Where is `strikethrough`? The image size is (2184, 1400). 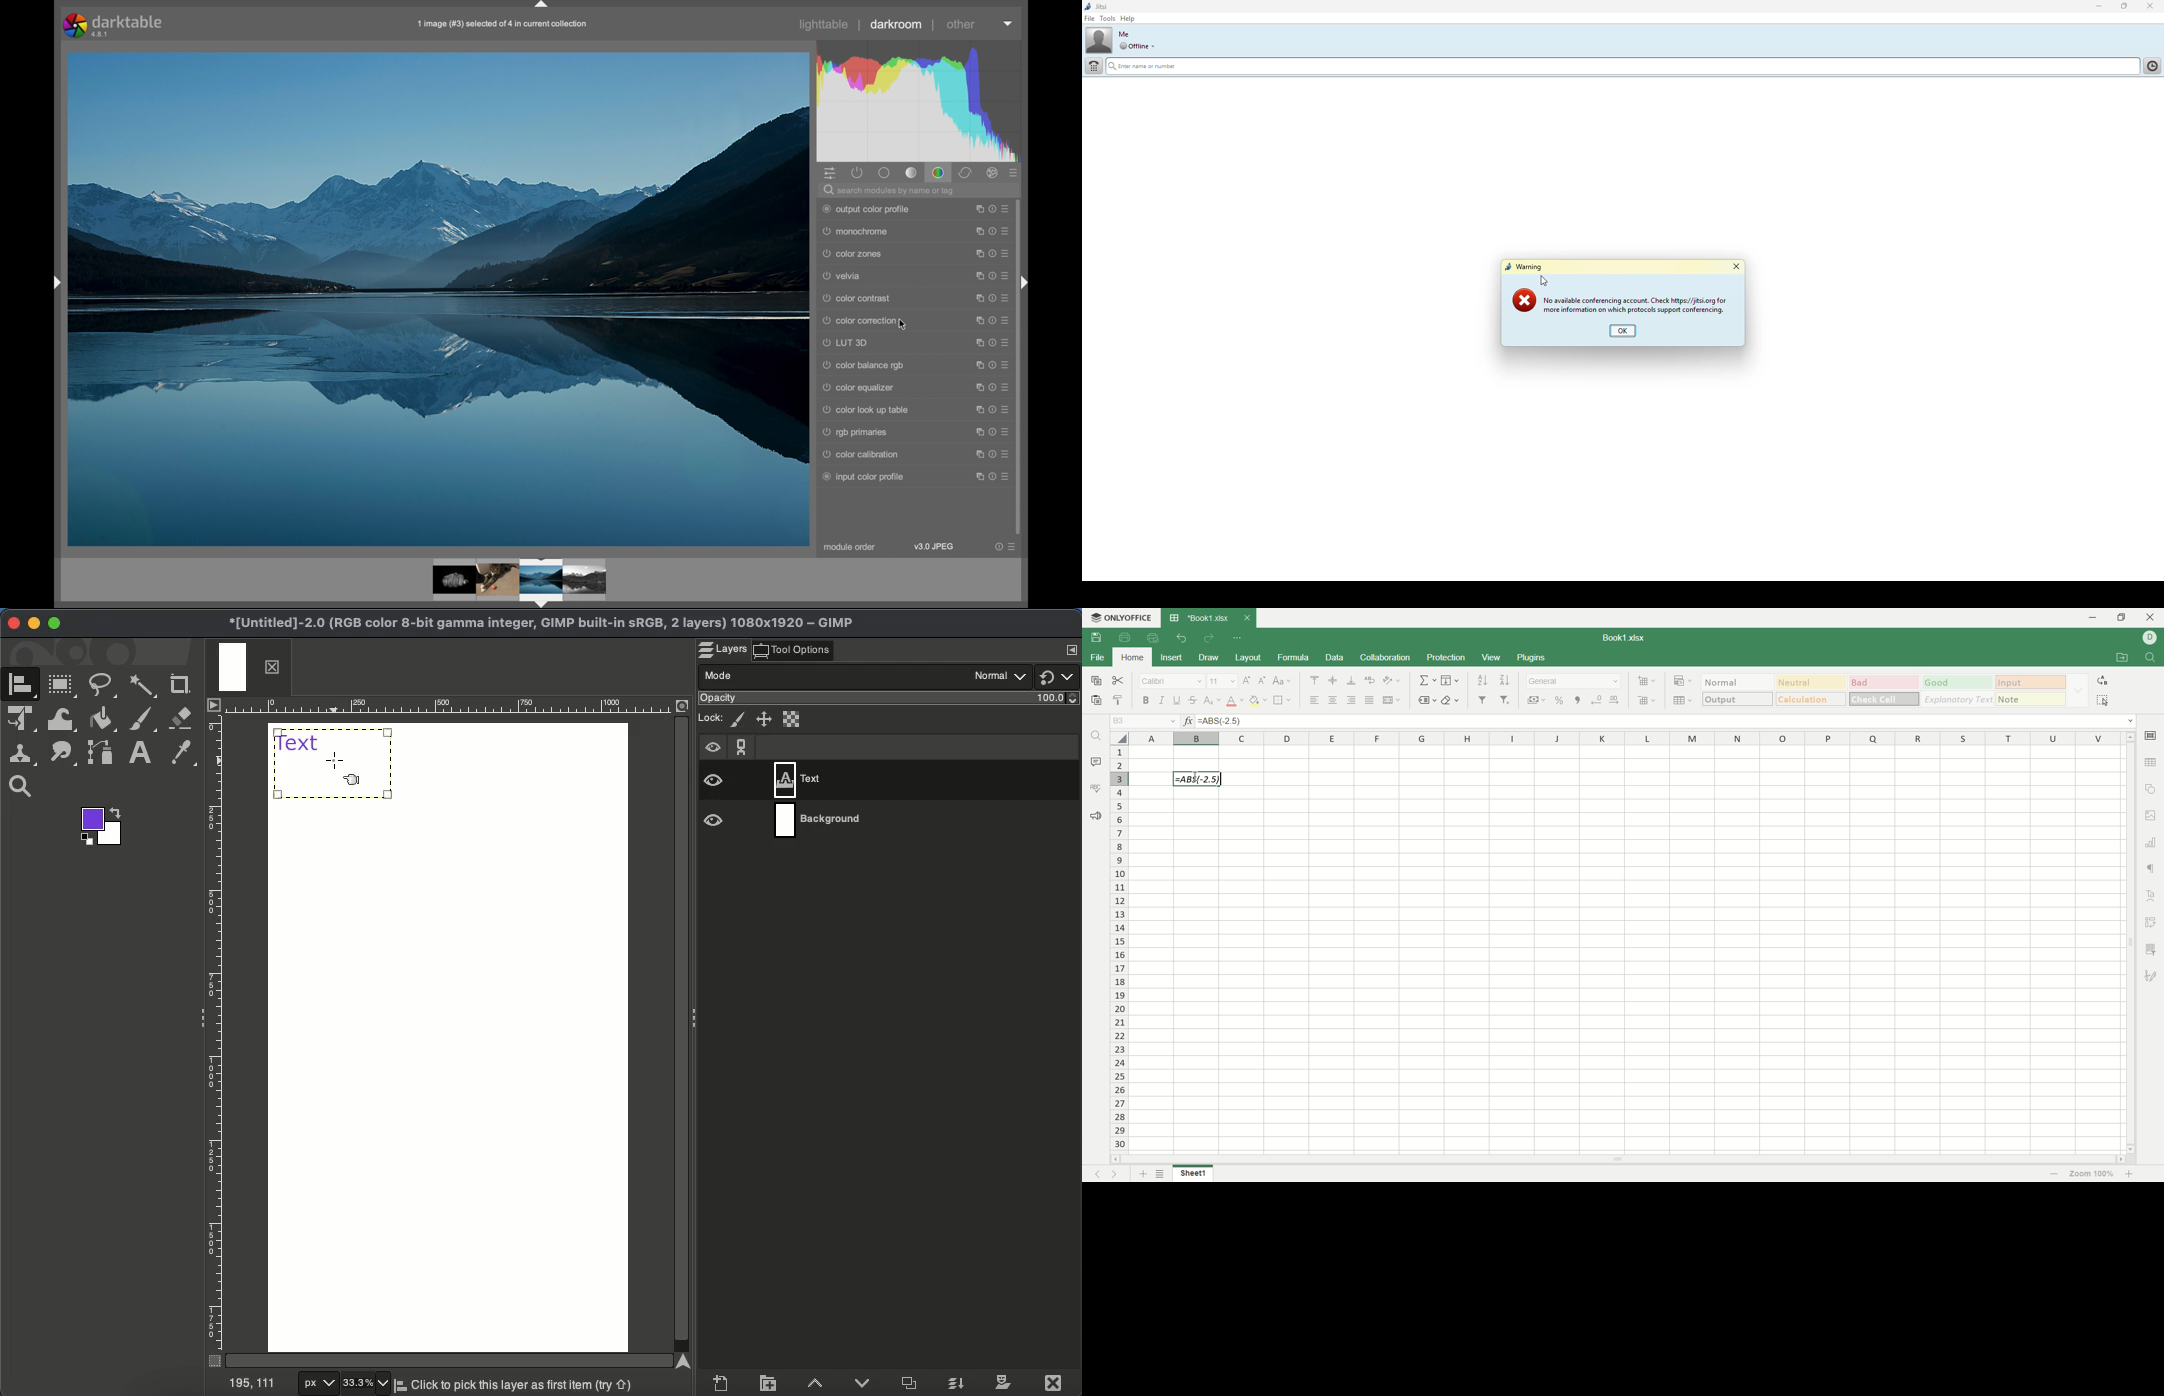
strikethrough is located at coordinates (1194, 699).